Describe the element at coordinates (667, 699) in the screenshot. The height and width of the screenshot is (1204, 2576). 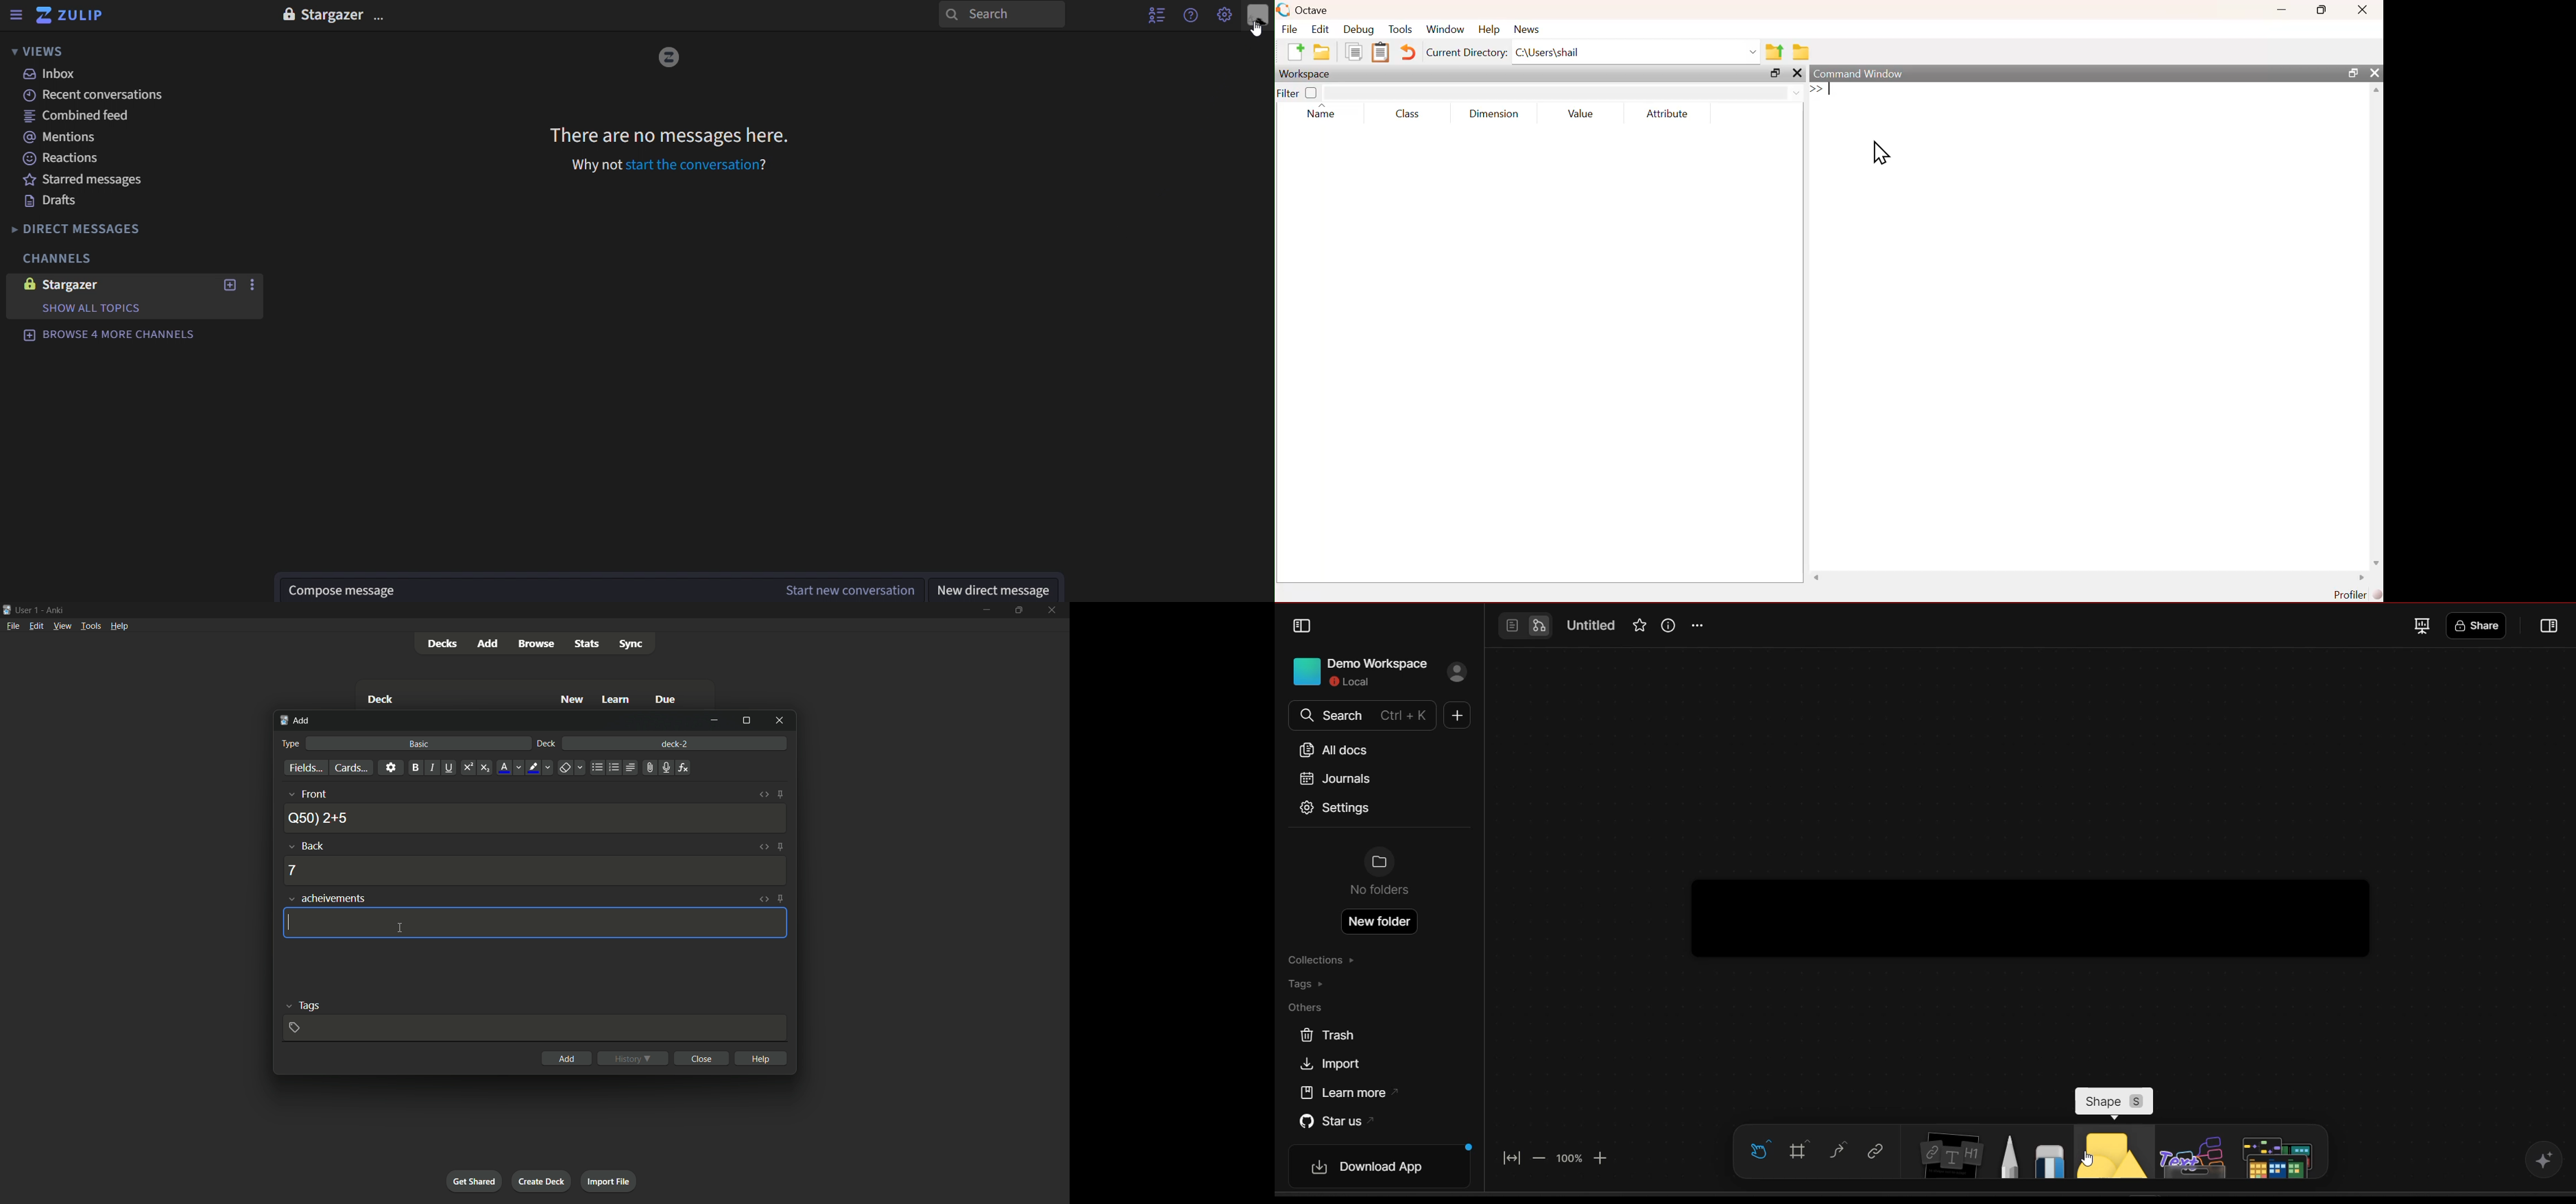
I see `Due` at that location.